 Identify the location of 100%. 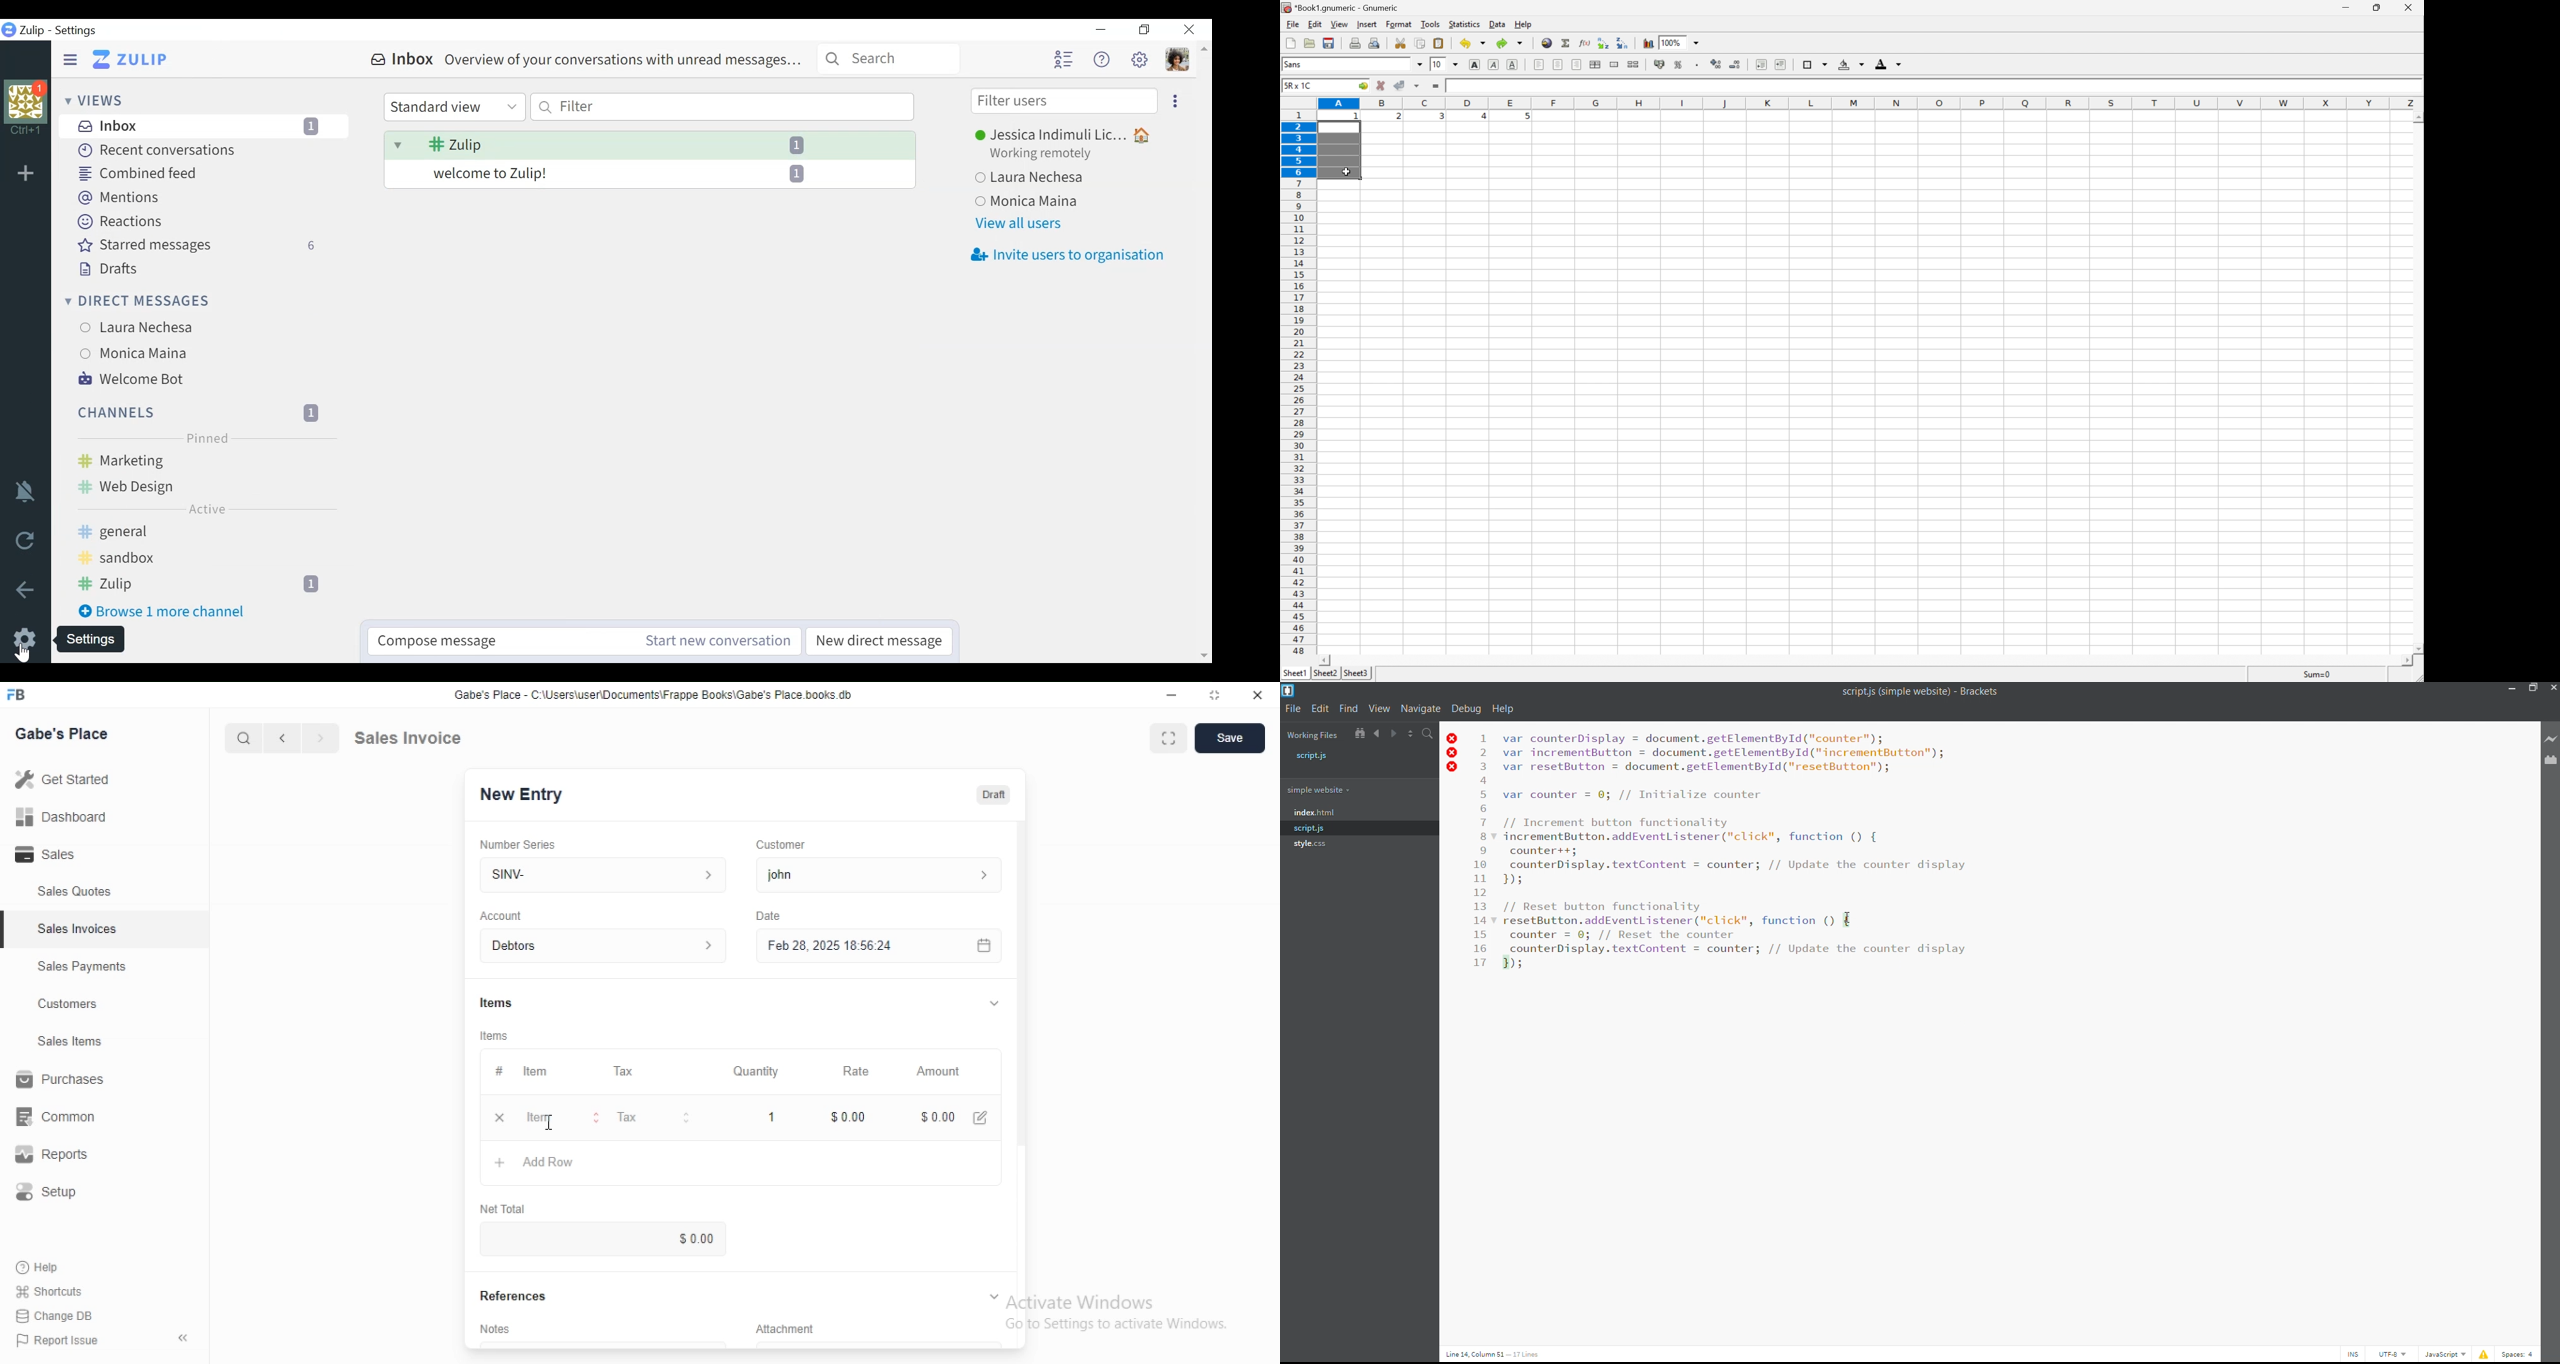
(1673, 42).